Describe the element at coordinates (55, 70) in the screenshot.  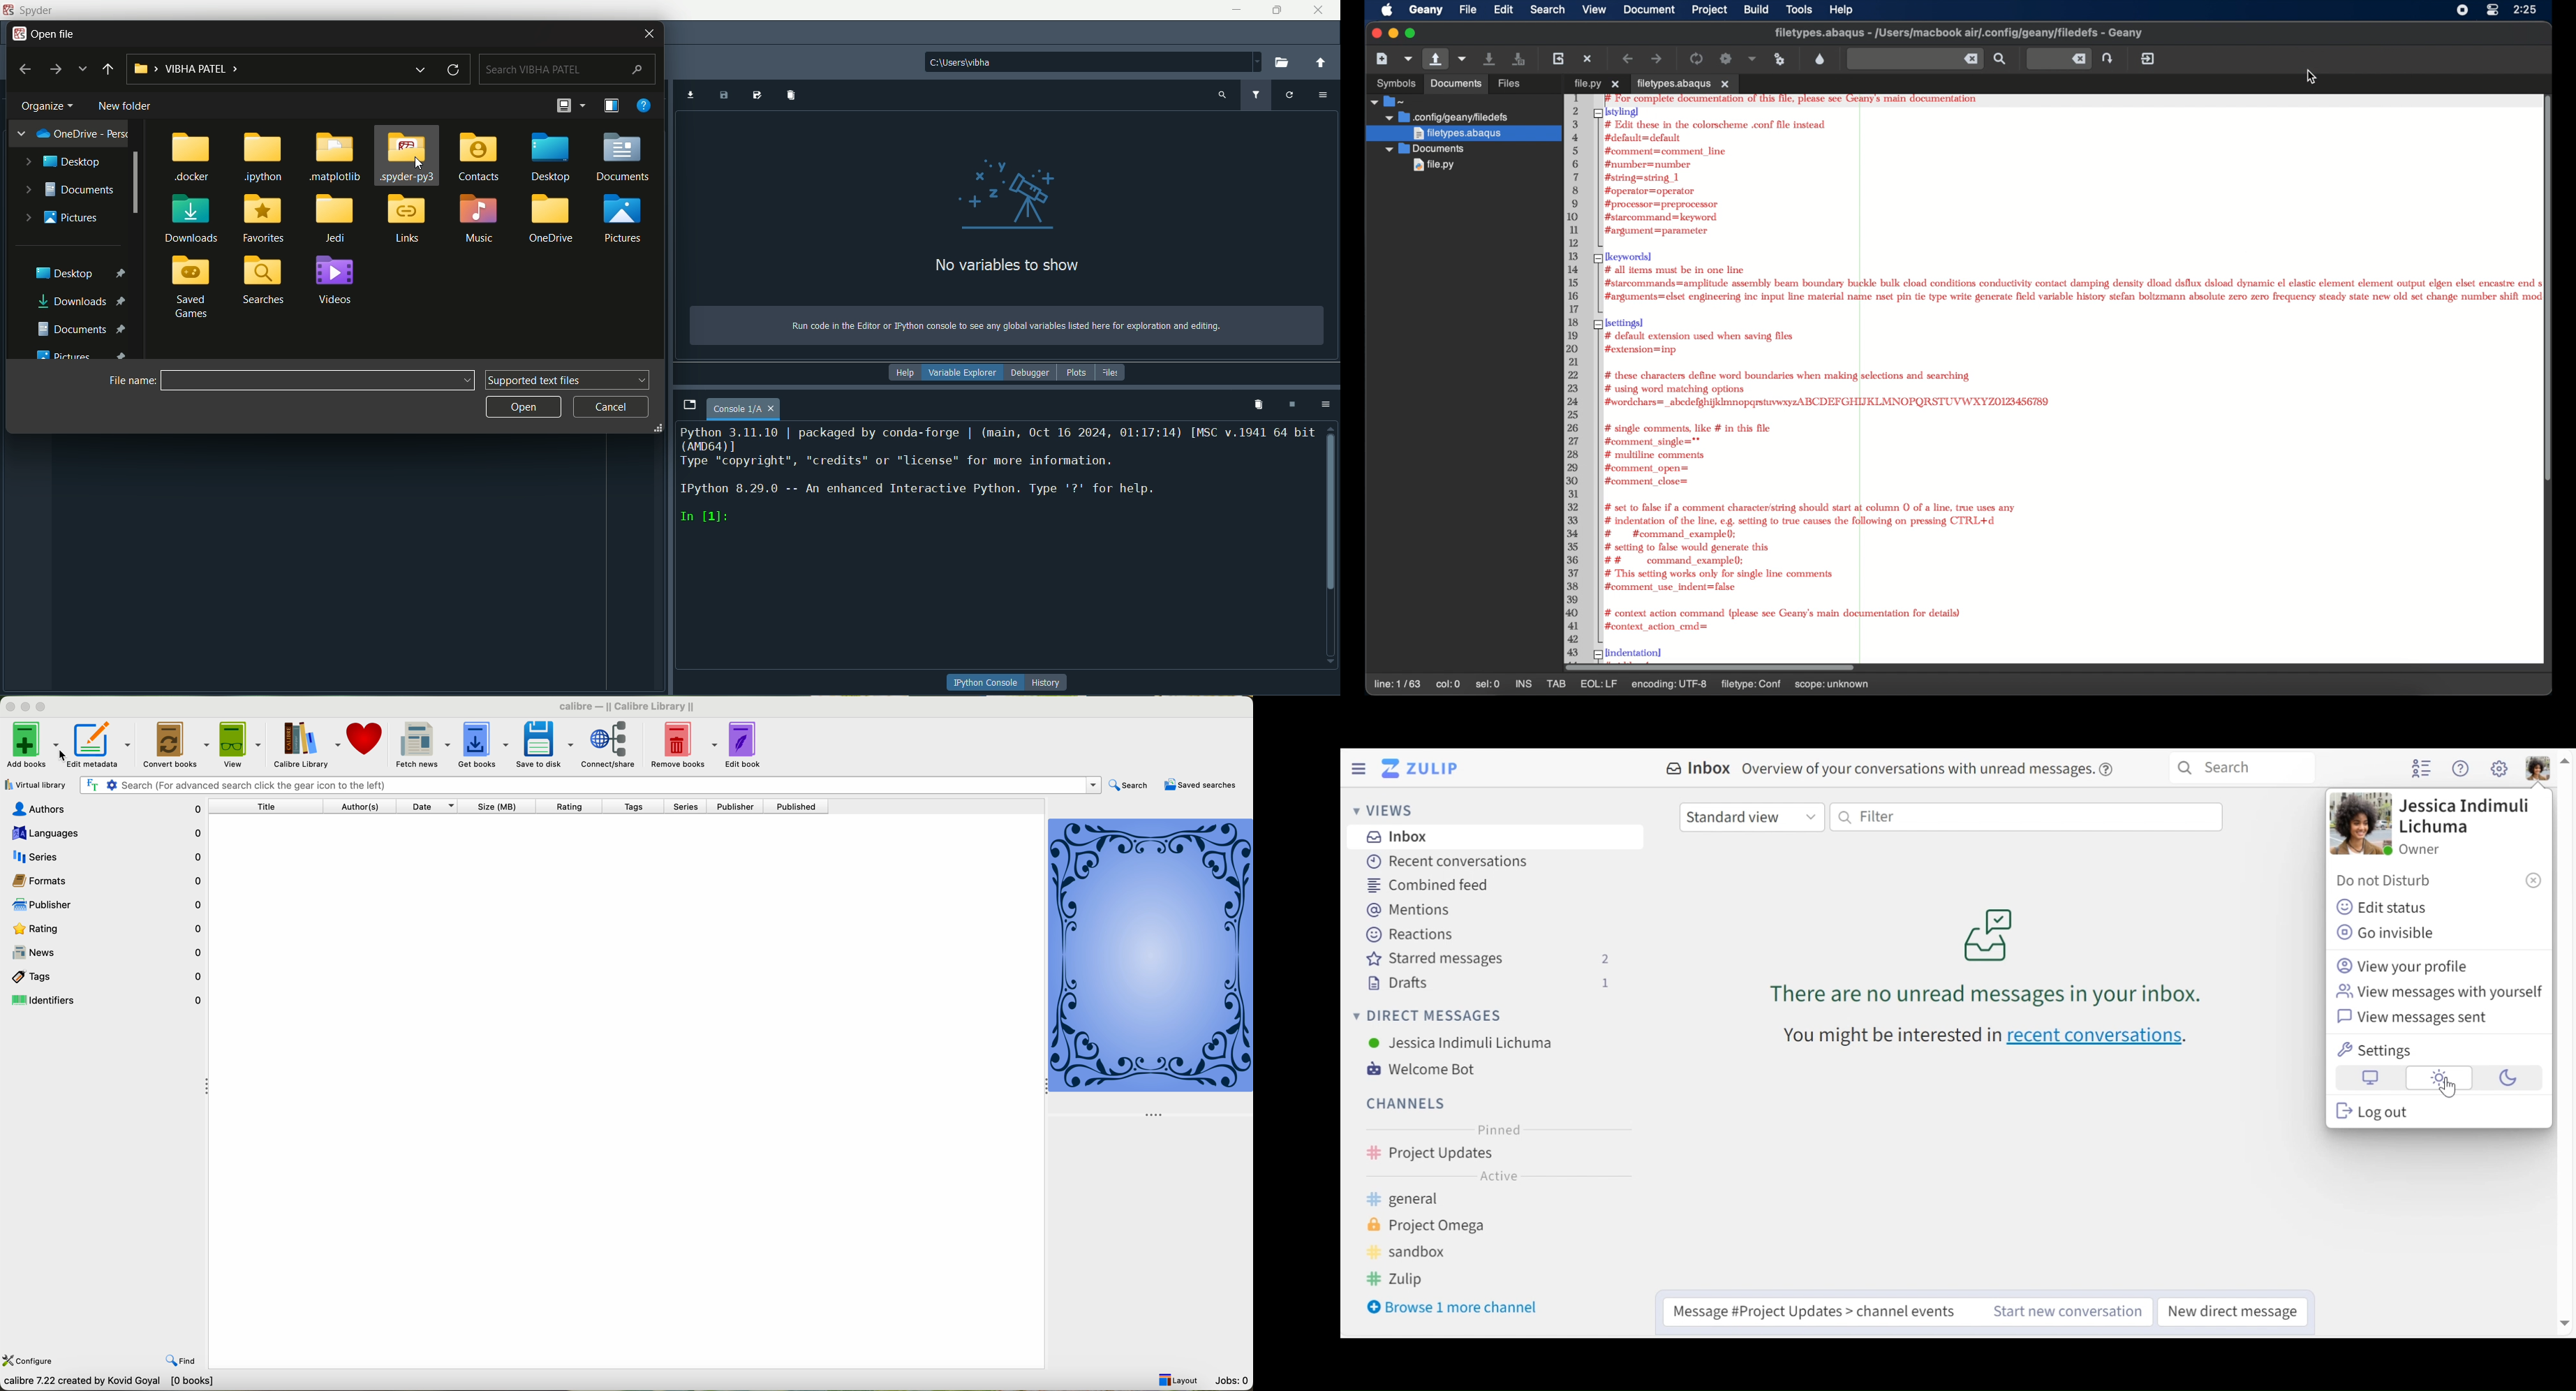
I see `next` at that location.